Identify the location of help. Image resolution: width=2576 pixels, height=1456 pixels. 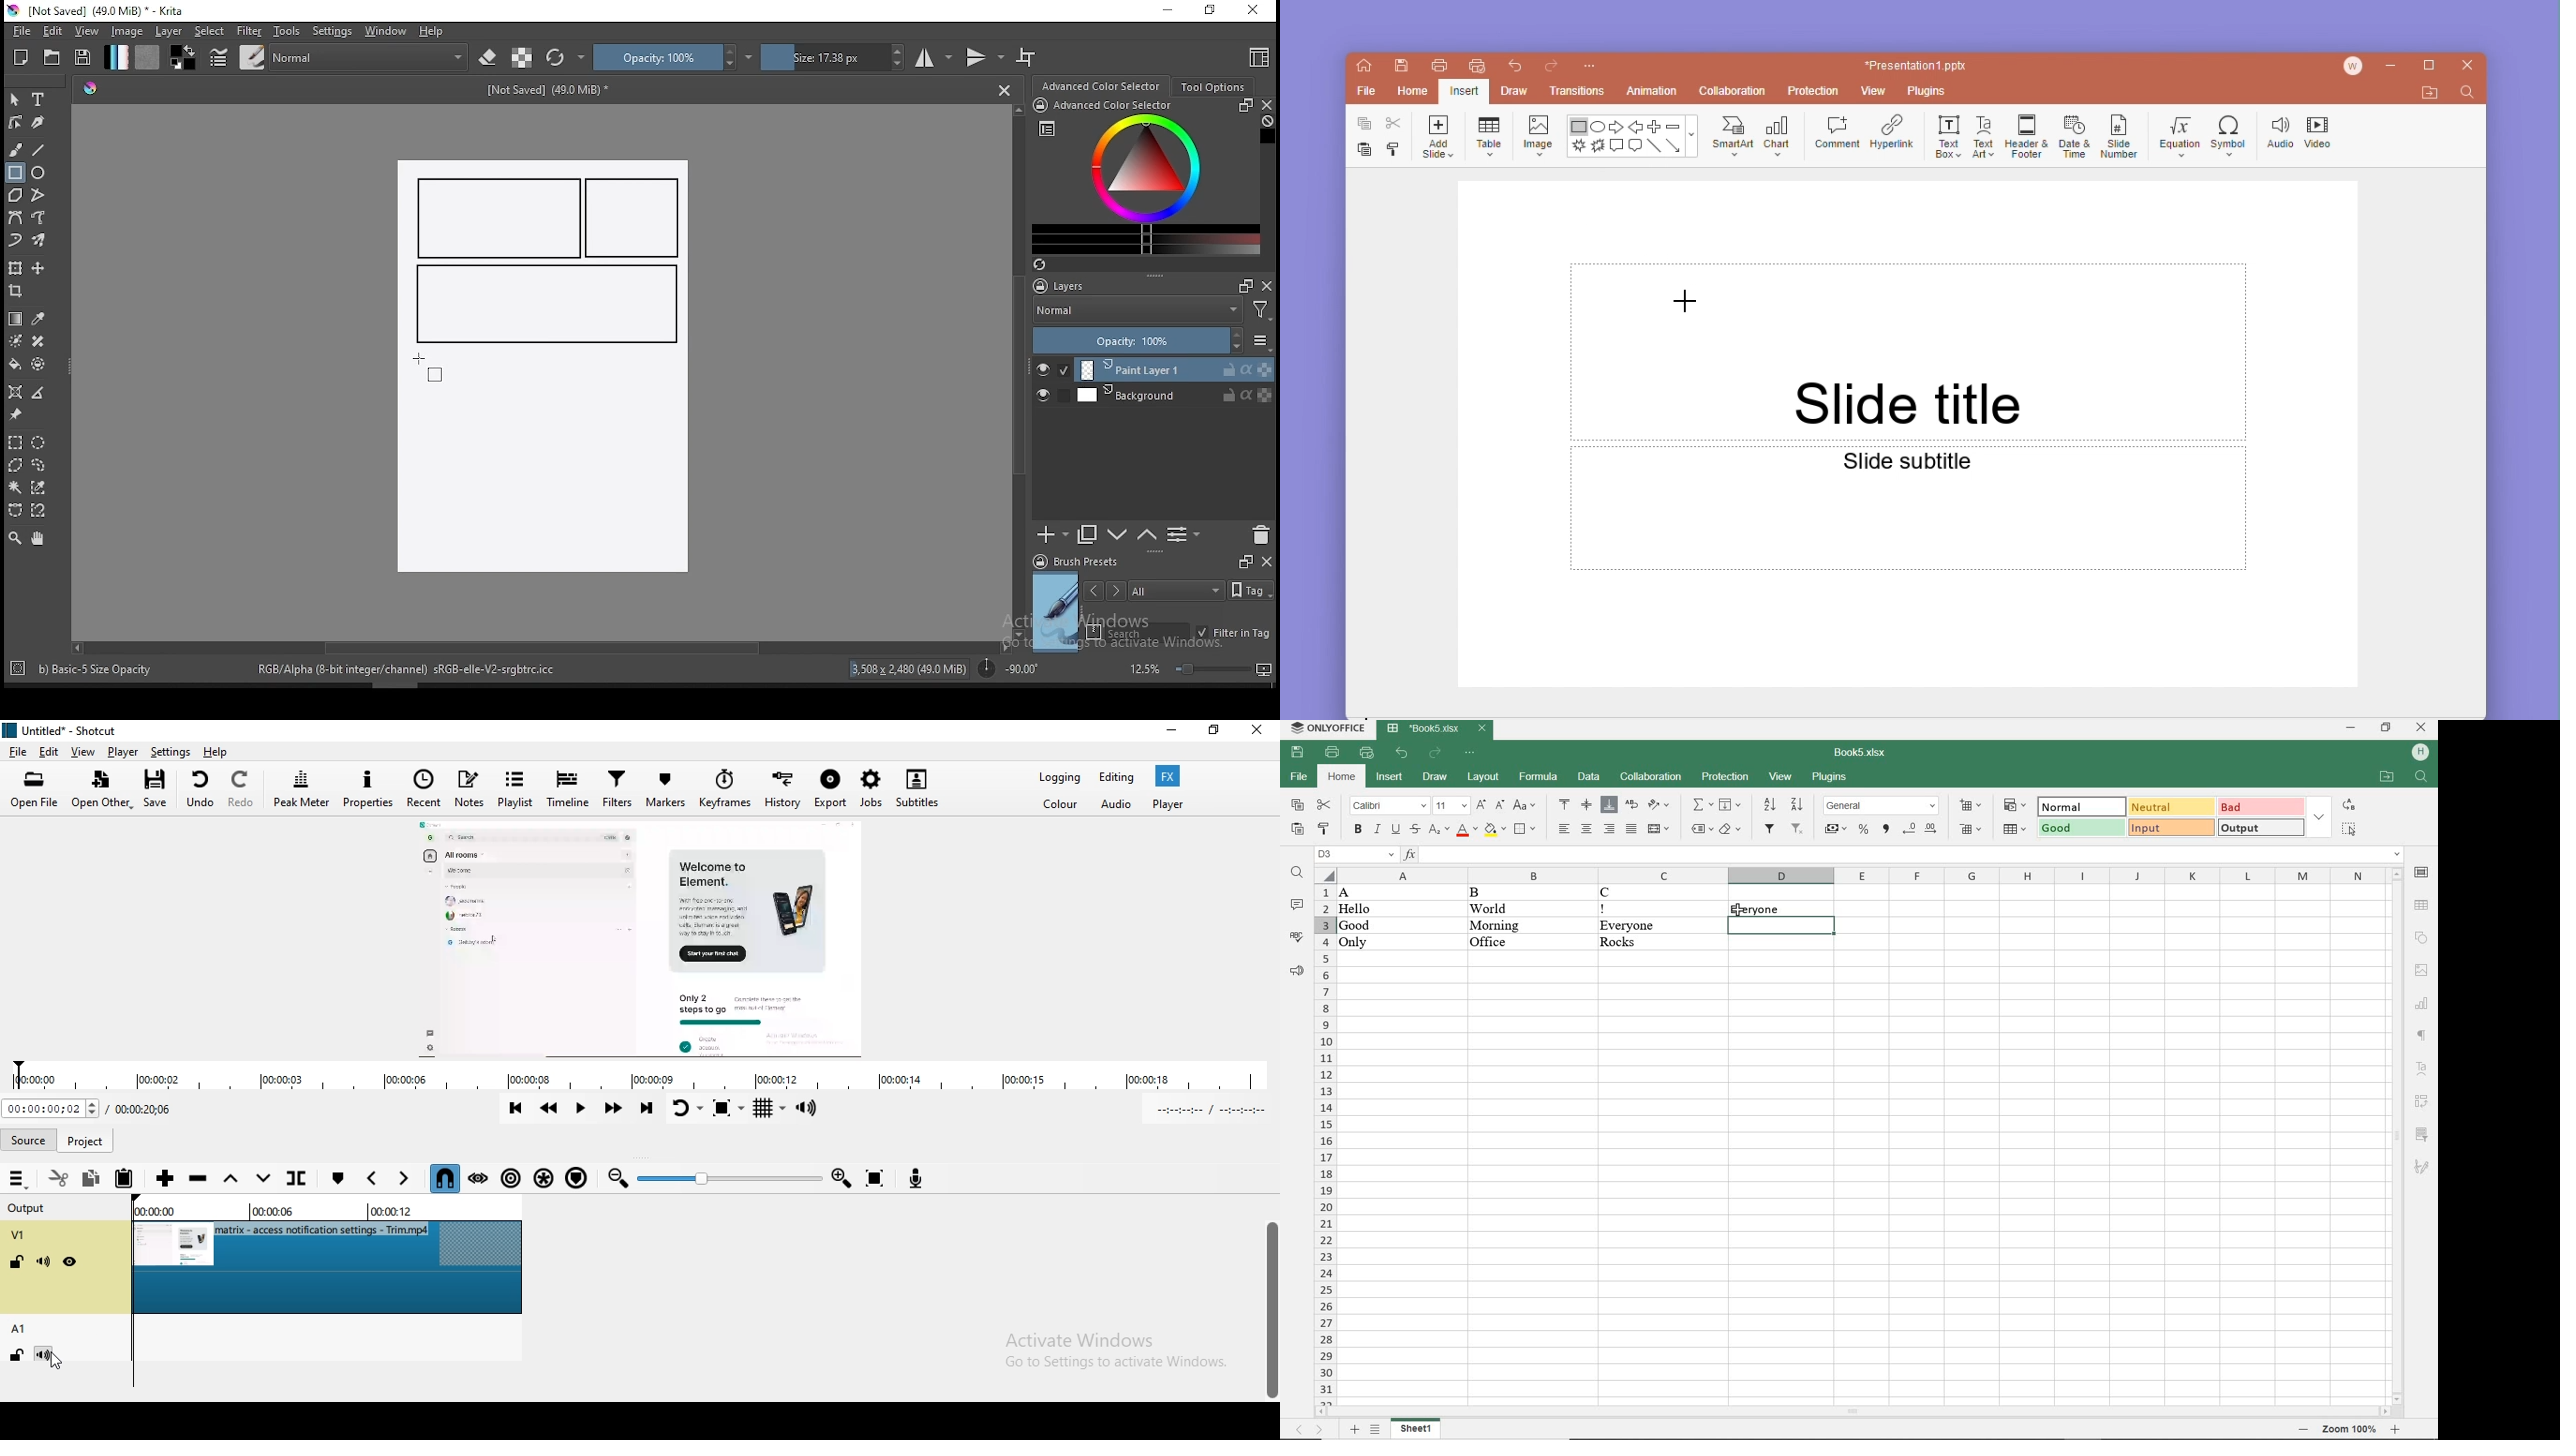
(435, 32).